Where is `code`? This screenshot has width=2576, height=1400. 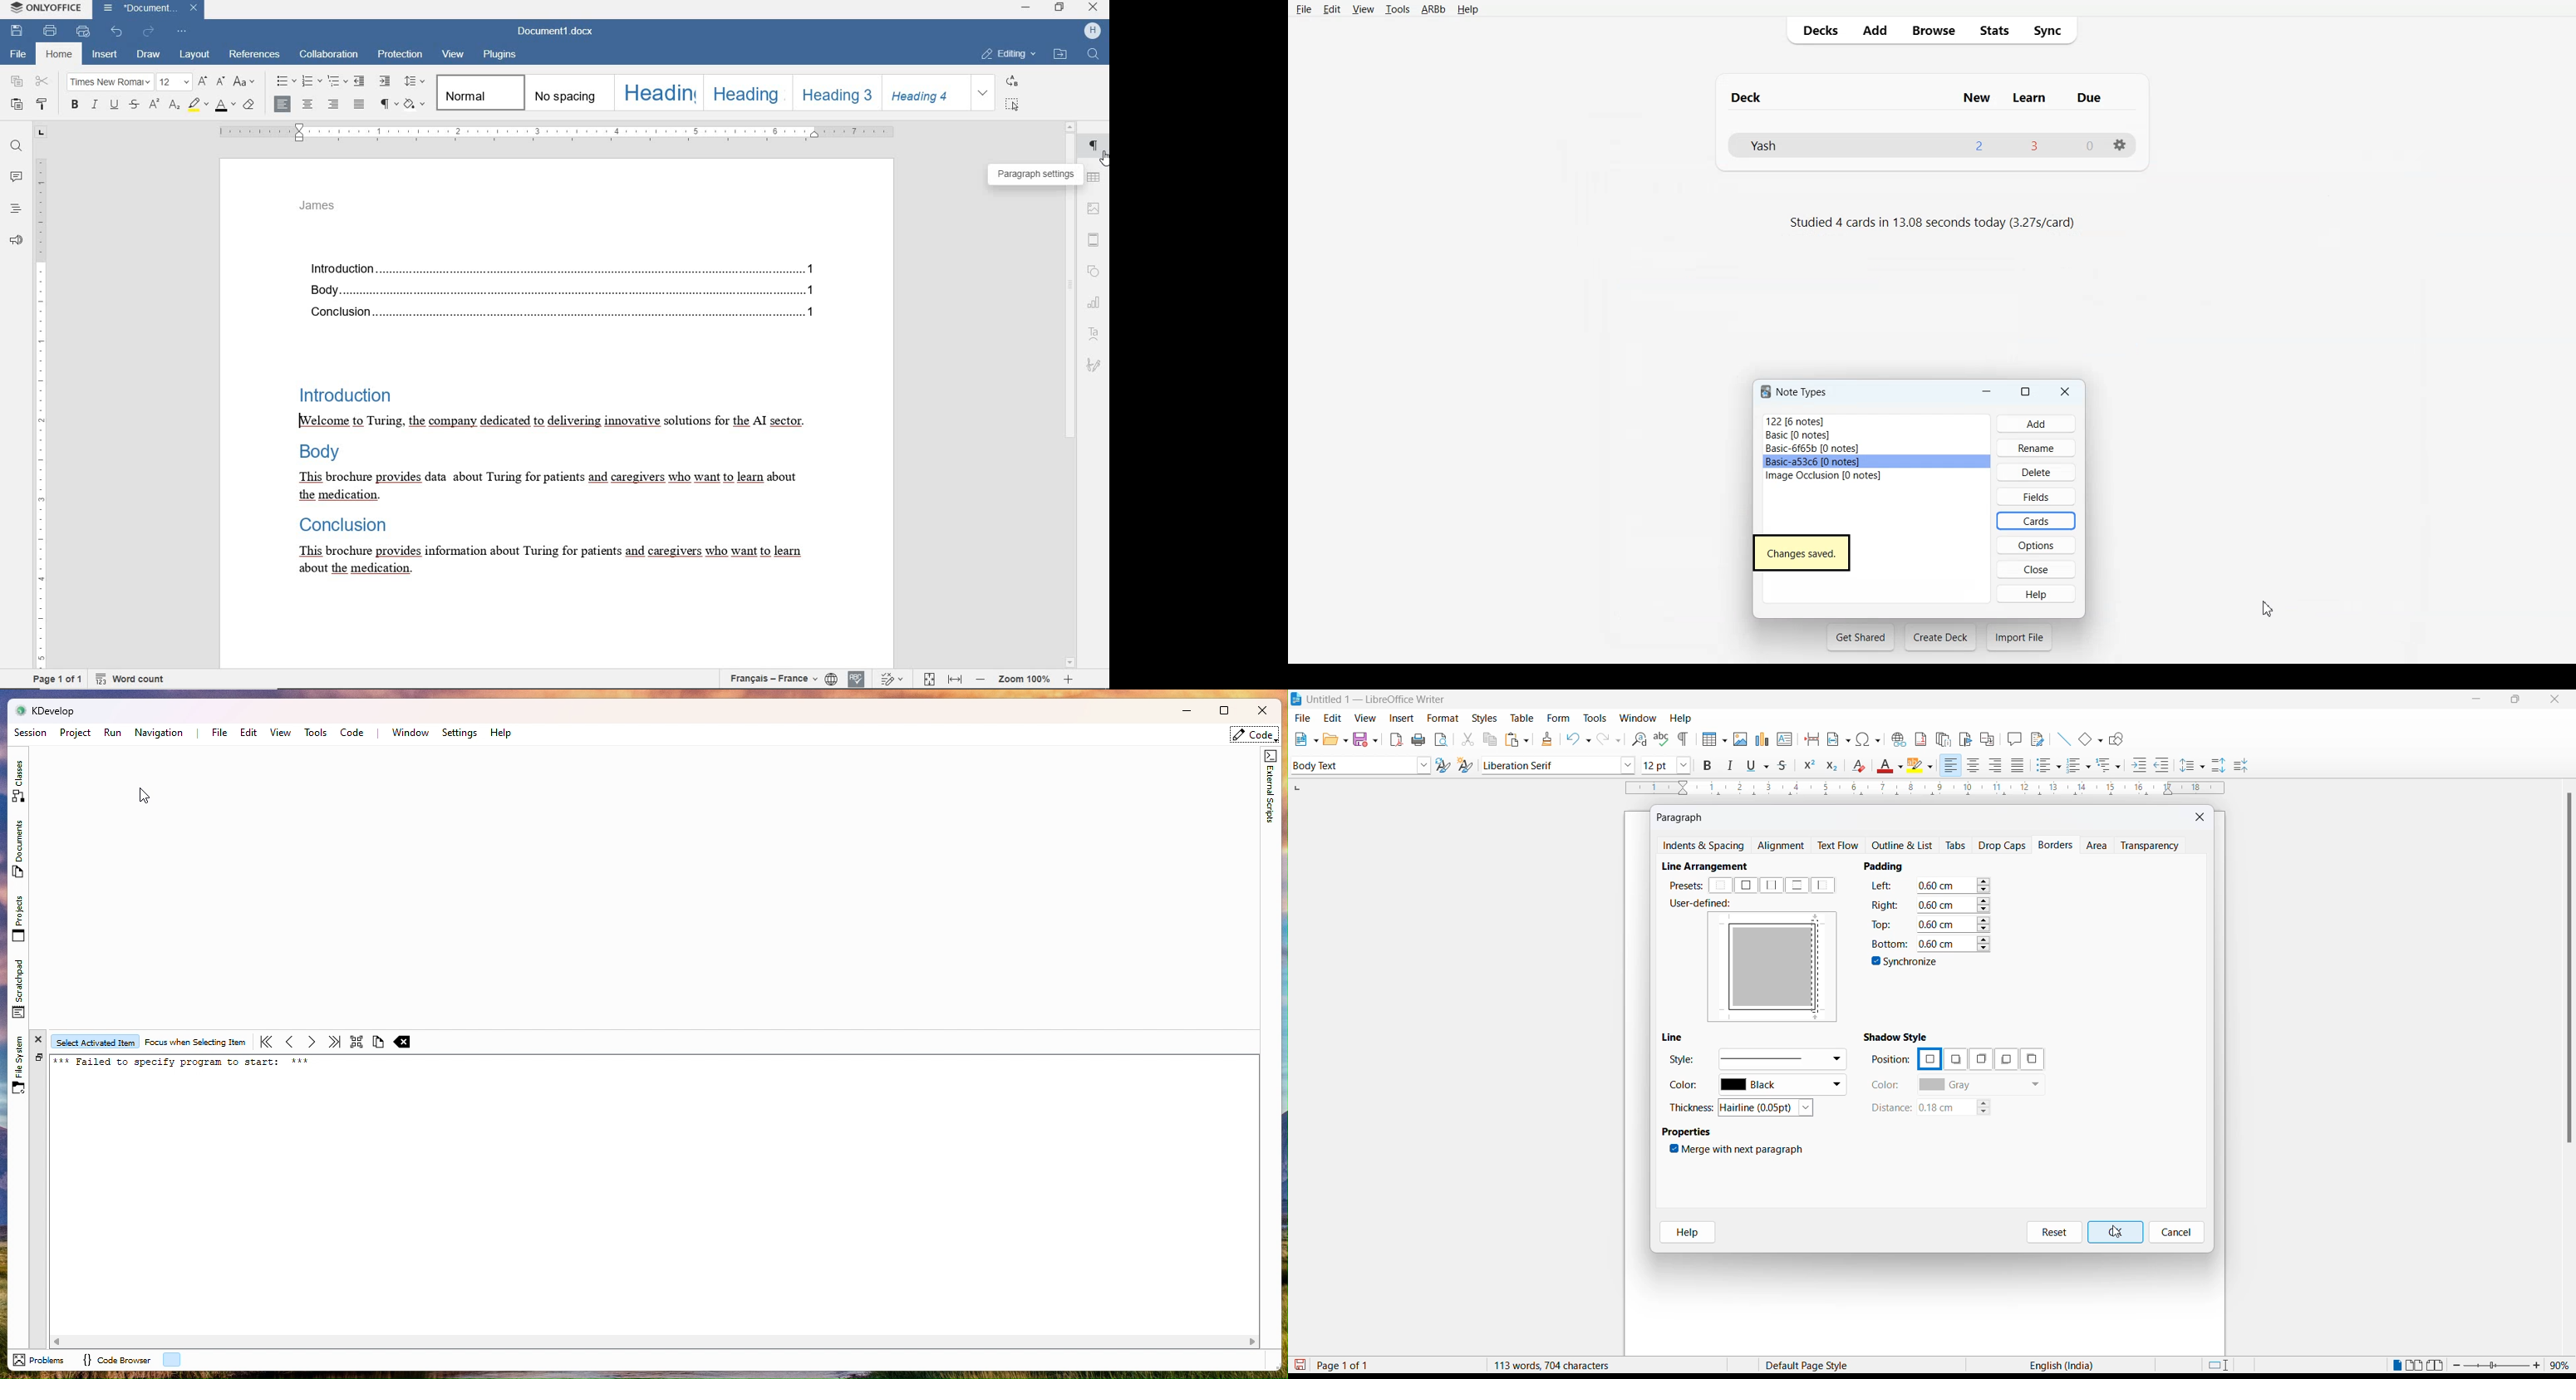
code is located at coordinates (1255, 735).